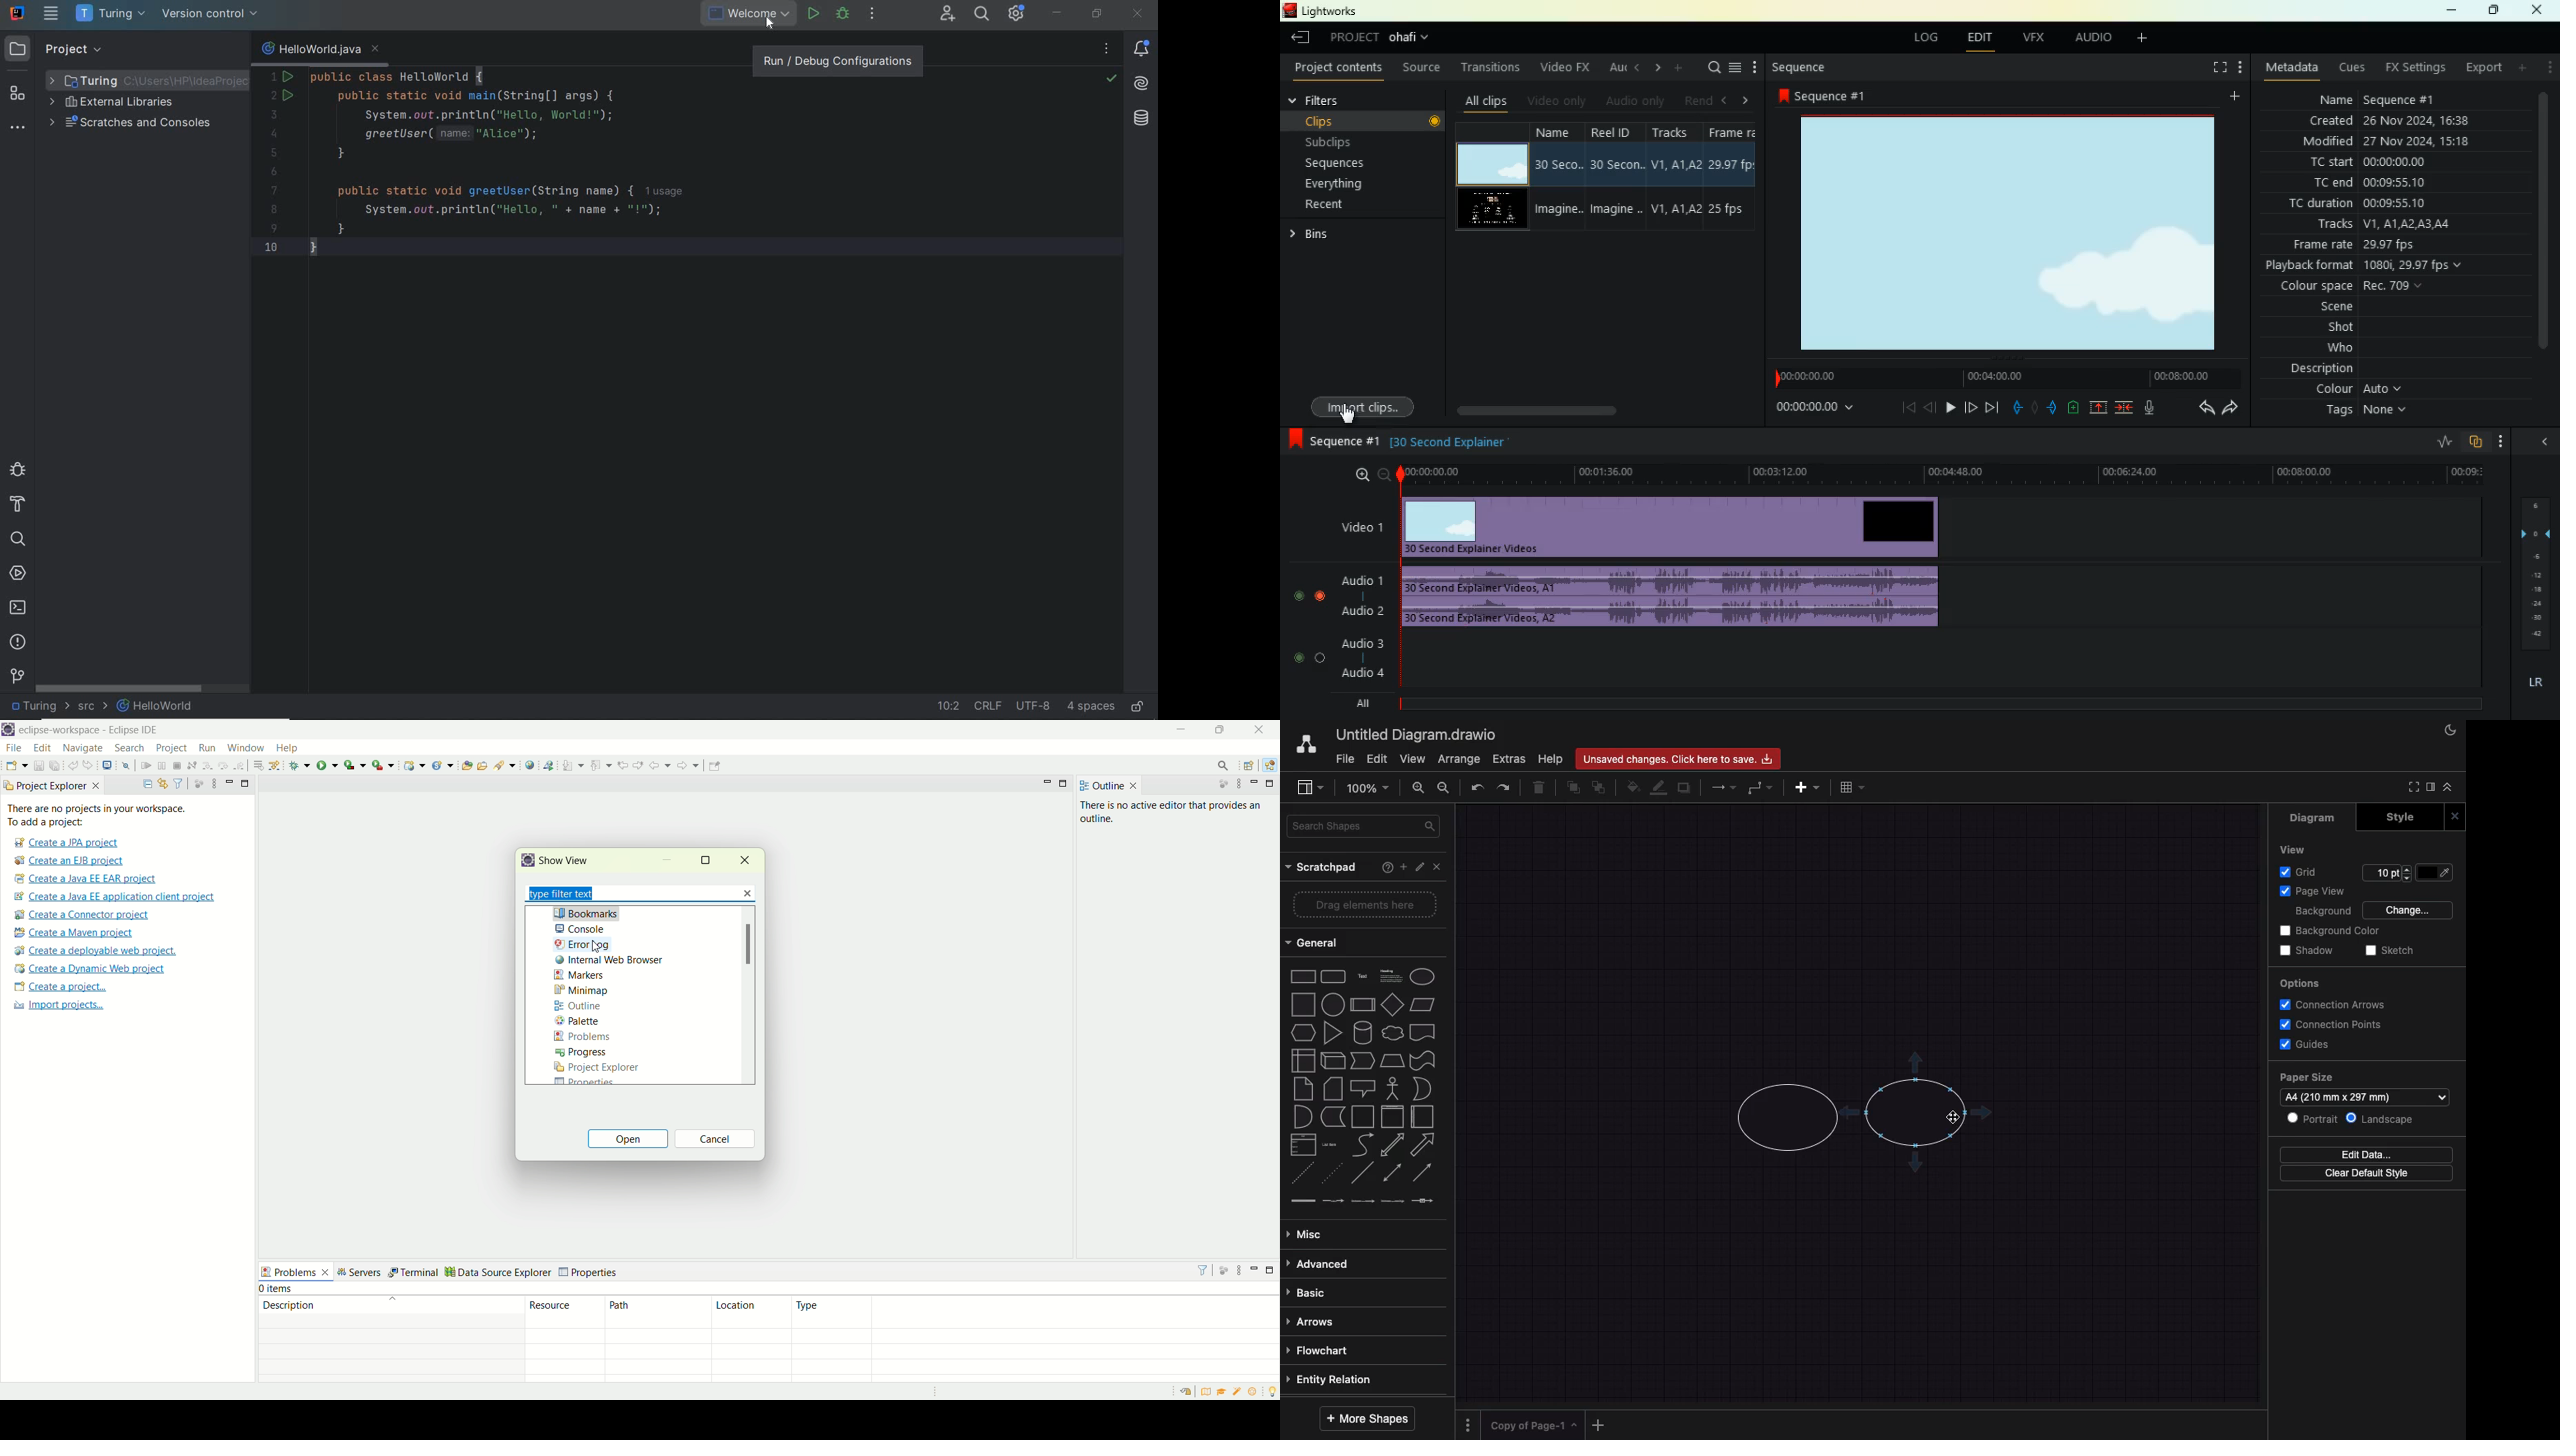  What do you see at coordinates (1225, 785) in the screenshot?
I see `focus on active task` at bounding box center [1225, 785].